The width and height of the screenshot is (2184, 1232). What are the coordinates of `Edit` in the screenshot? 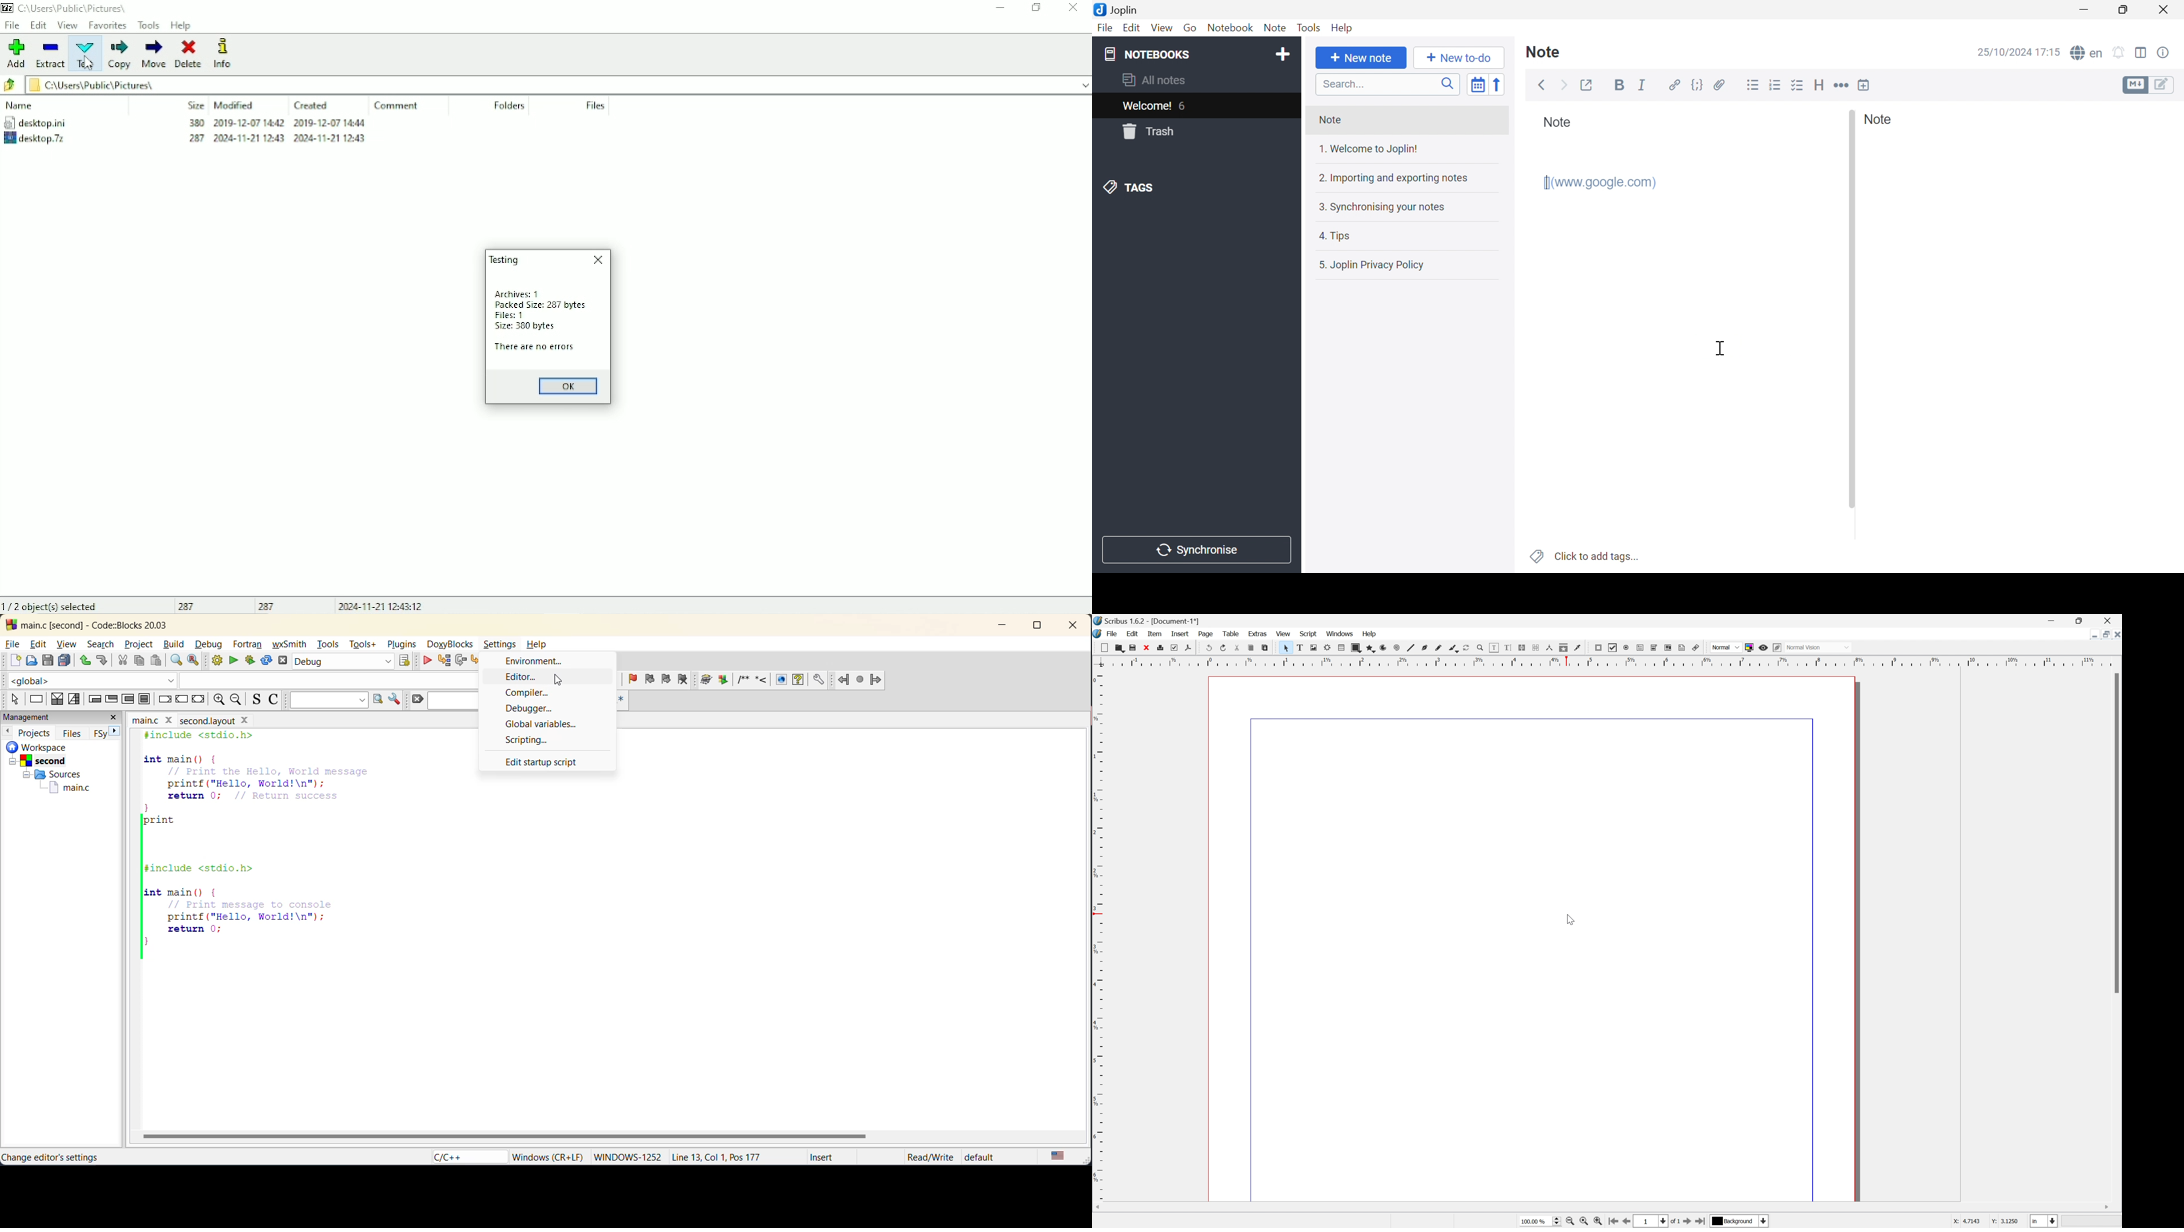 It's located at (1132, 28).